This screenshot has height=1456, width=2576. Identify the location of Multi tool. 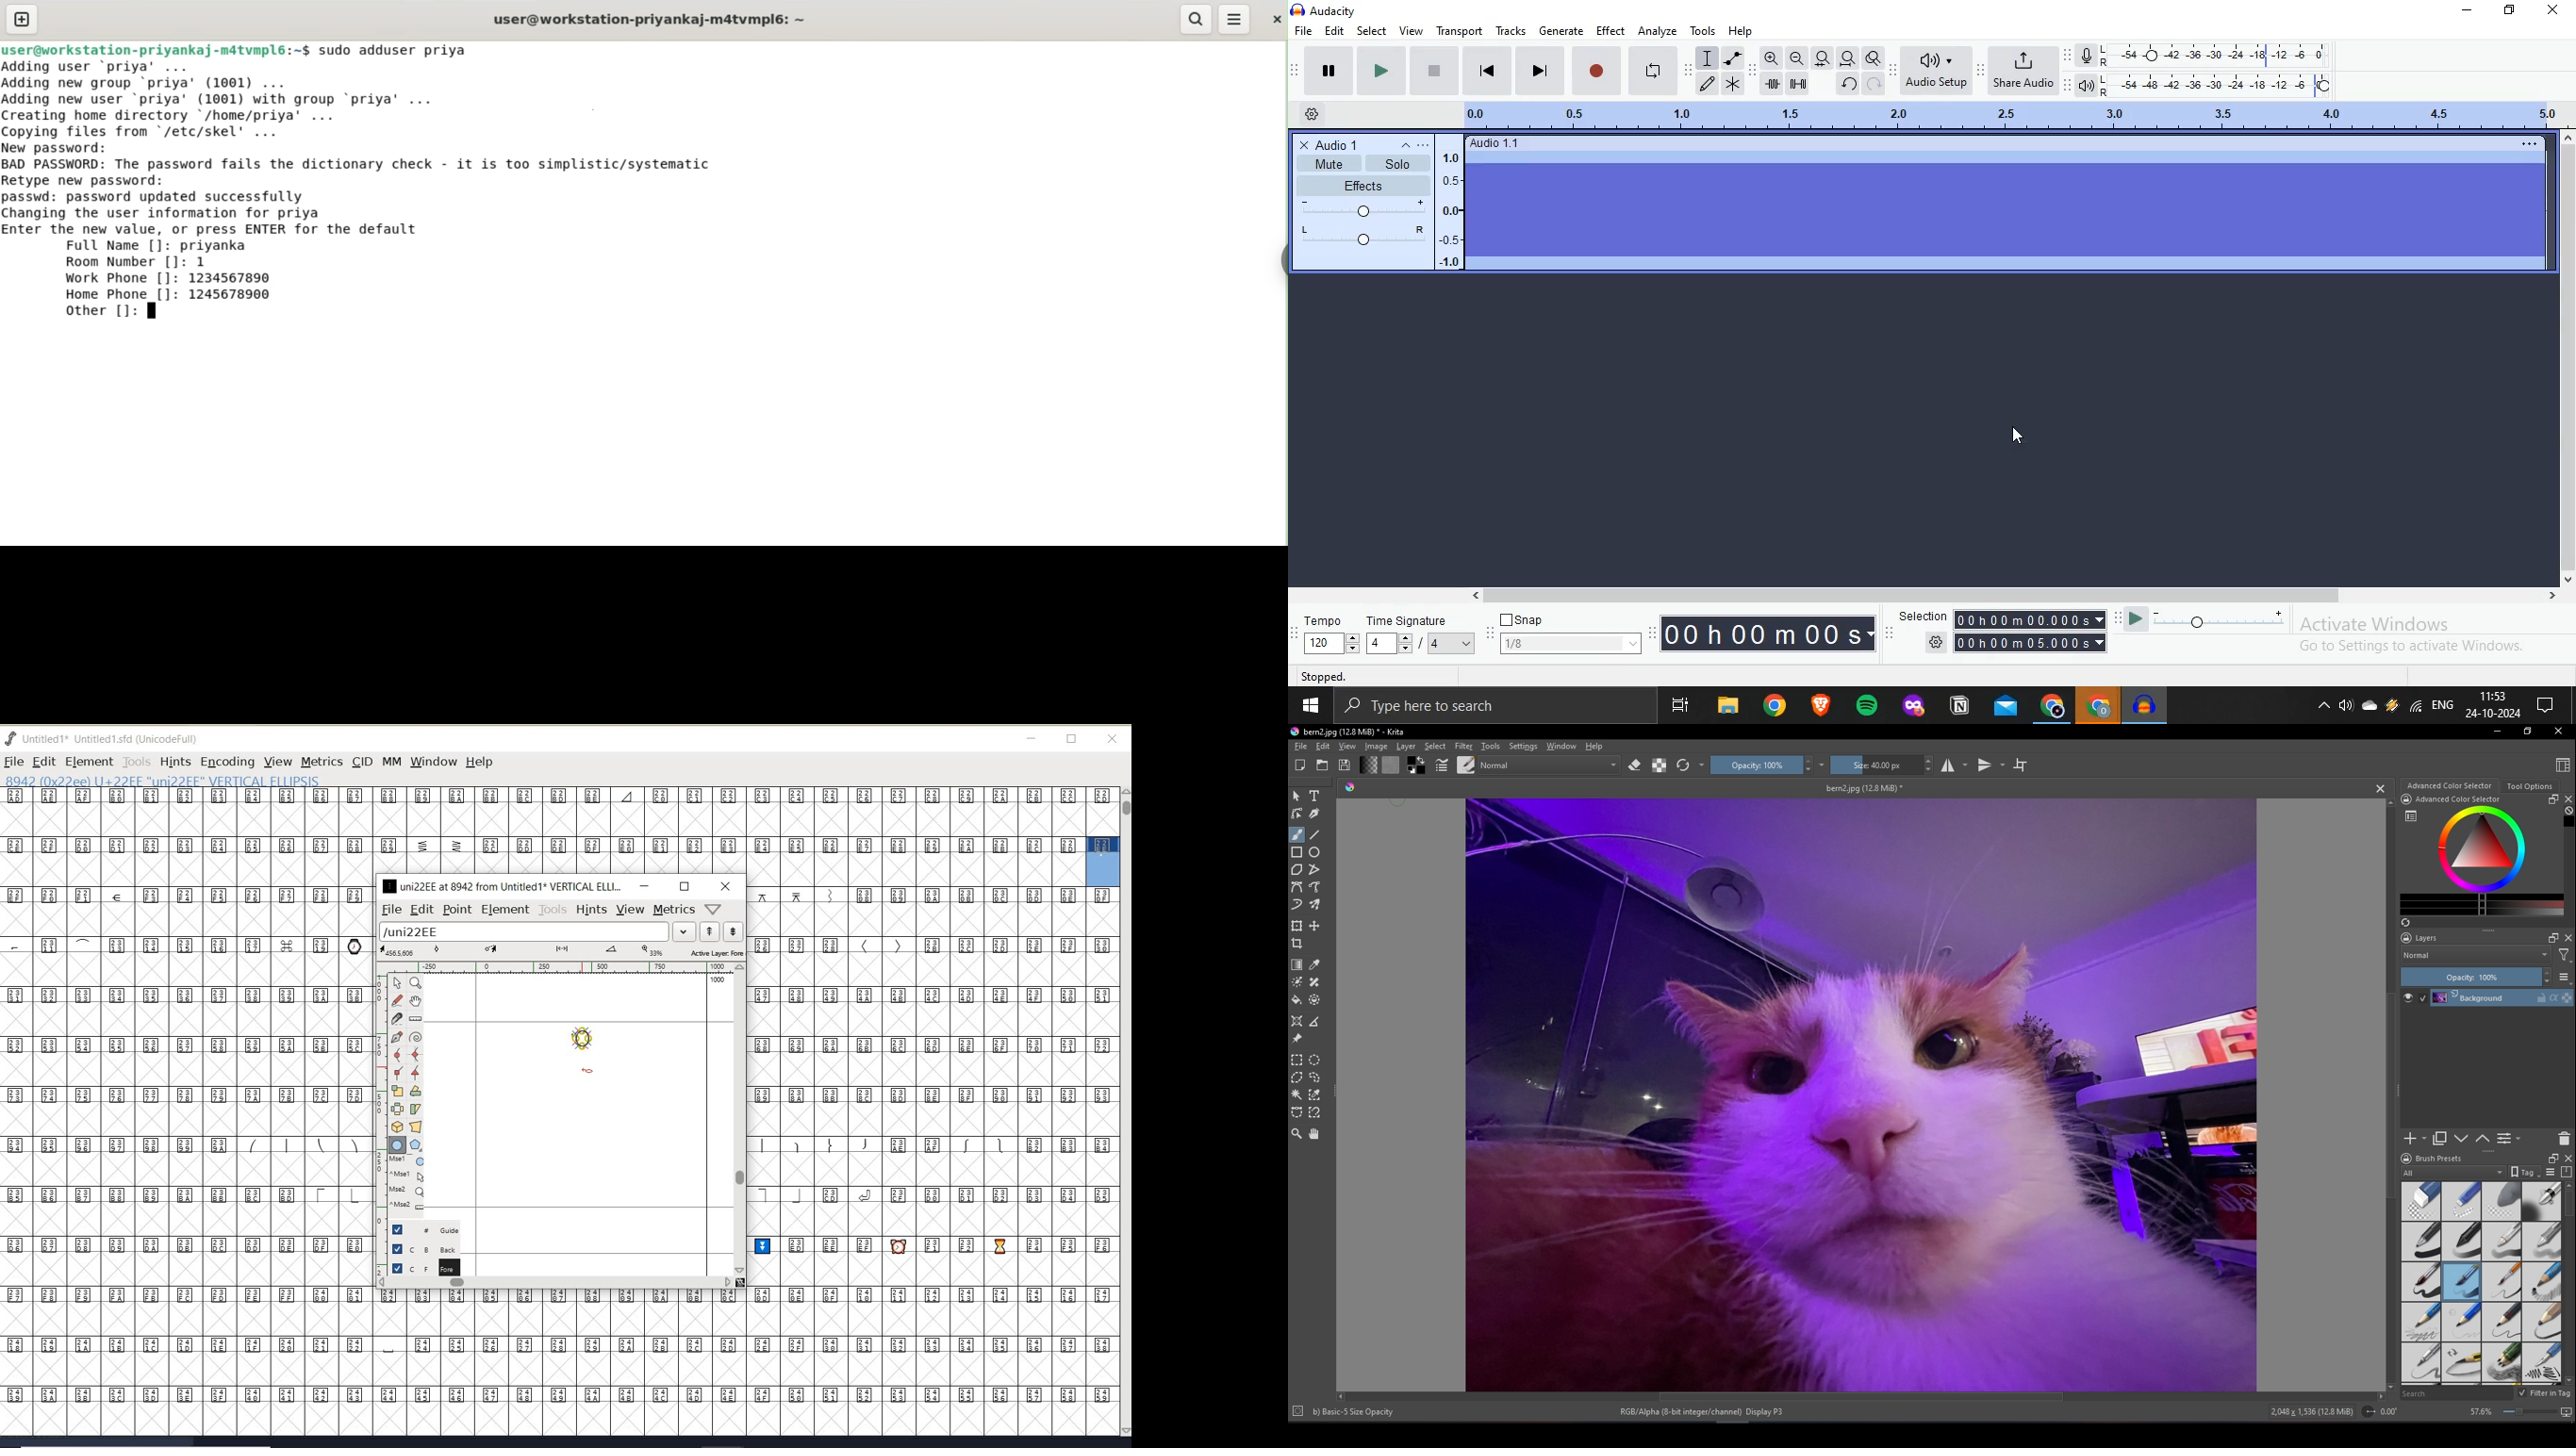
(1734, 84).